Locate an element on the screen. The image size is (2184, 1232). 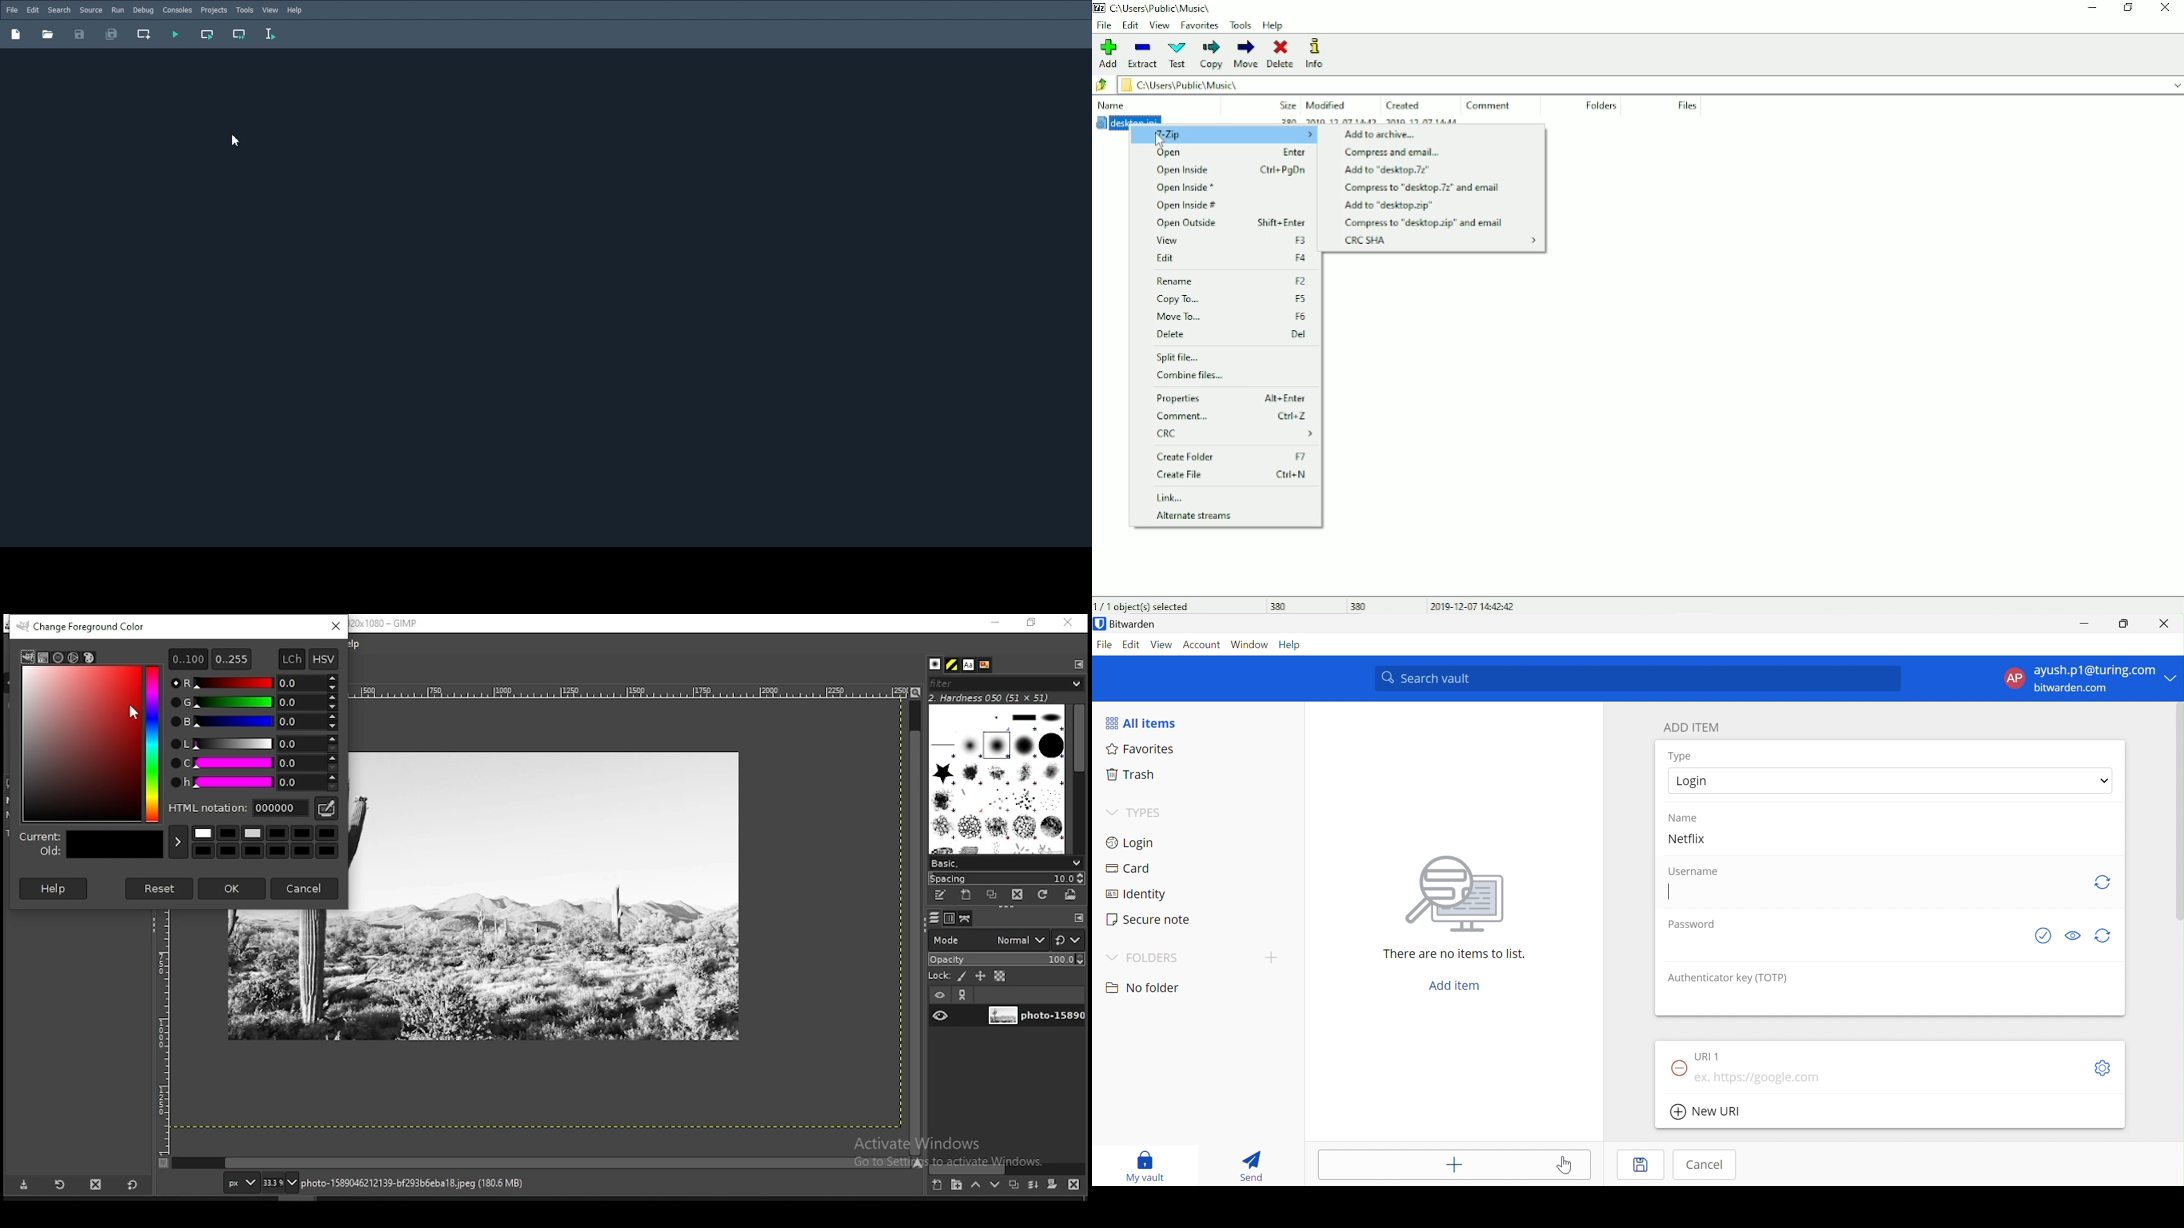
380 is located at coordinates (1285, 121).